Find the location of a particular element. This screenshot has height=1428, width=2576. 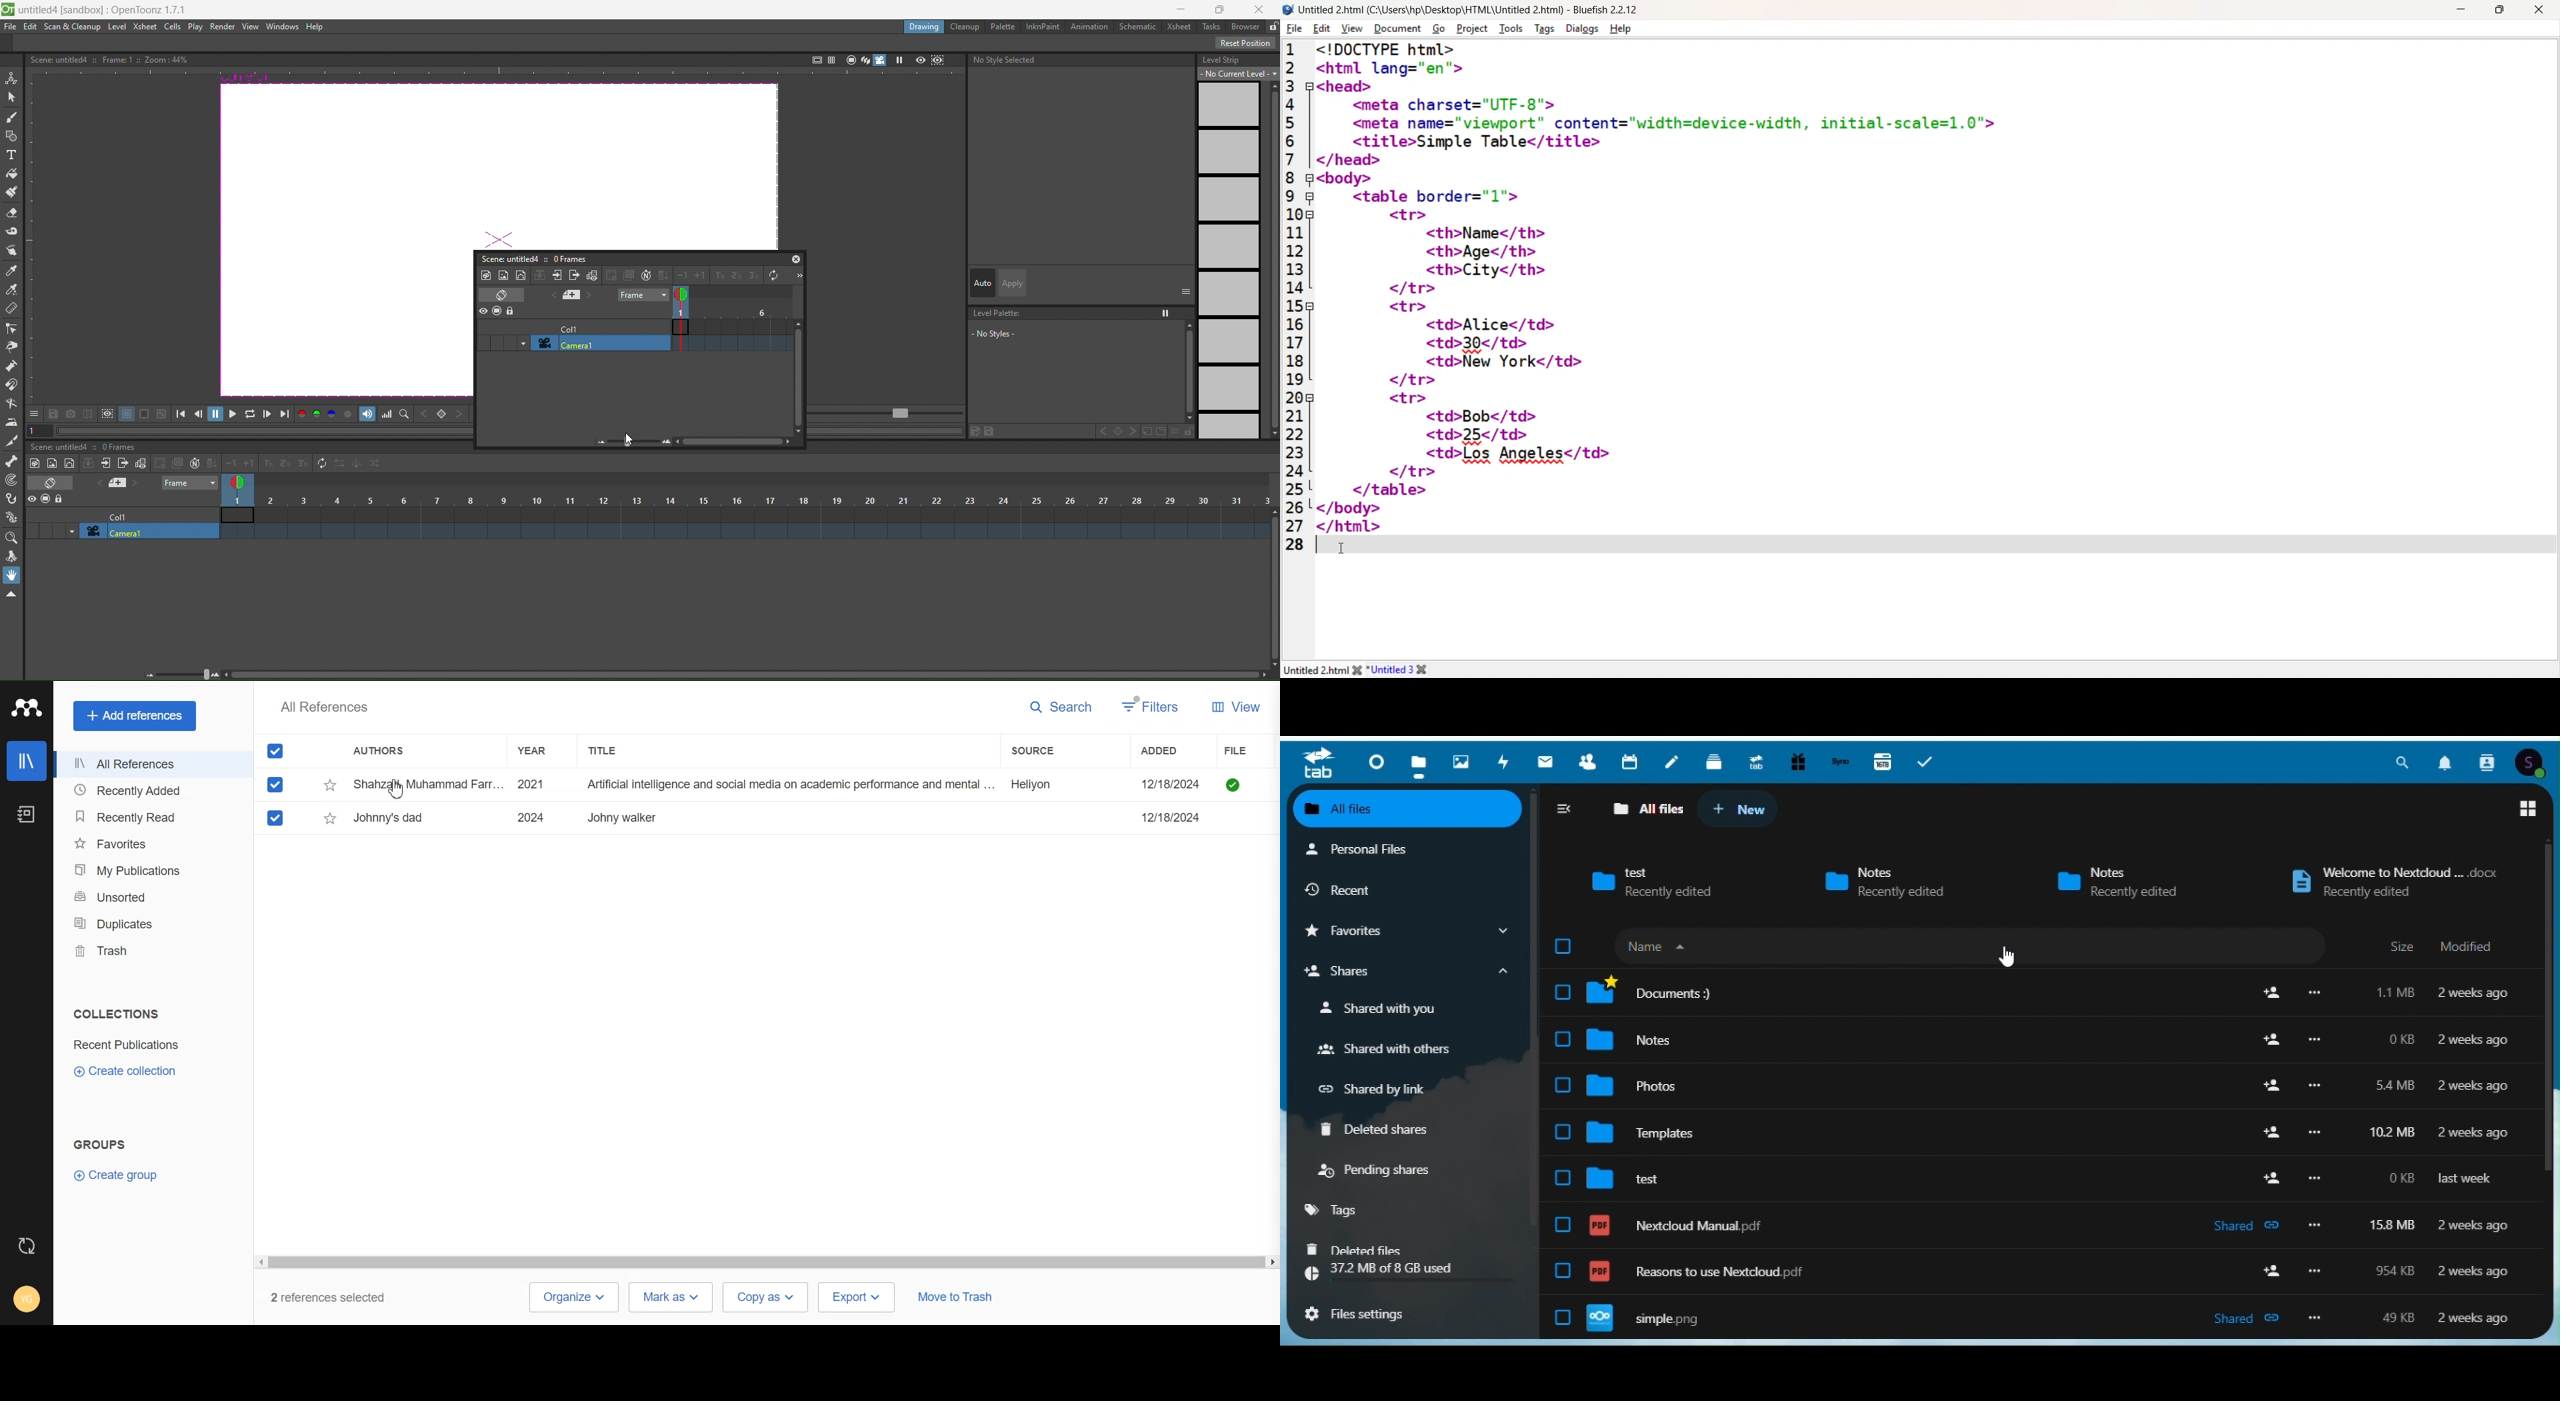

Dashboard is located at coordinates (1377, 762).